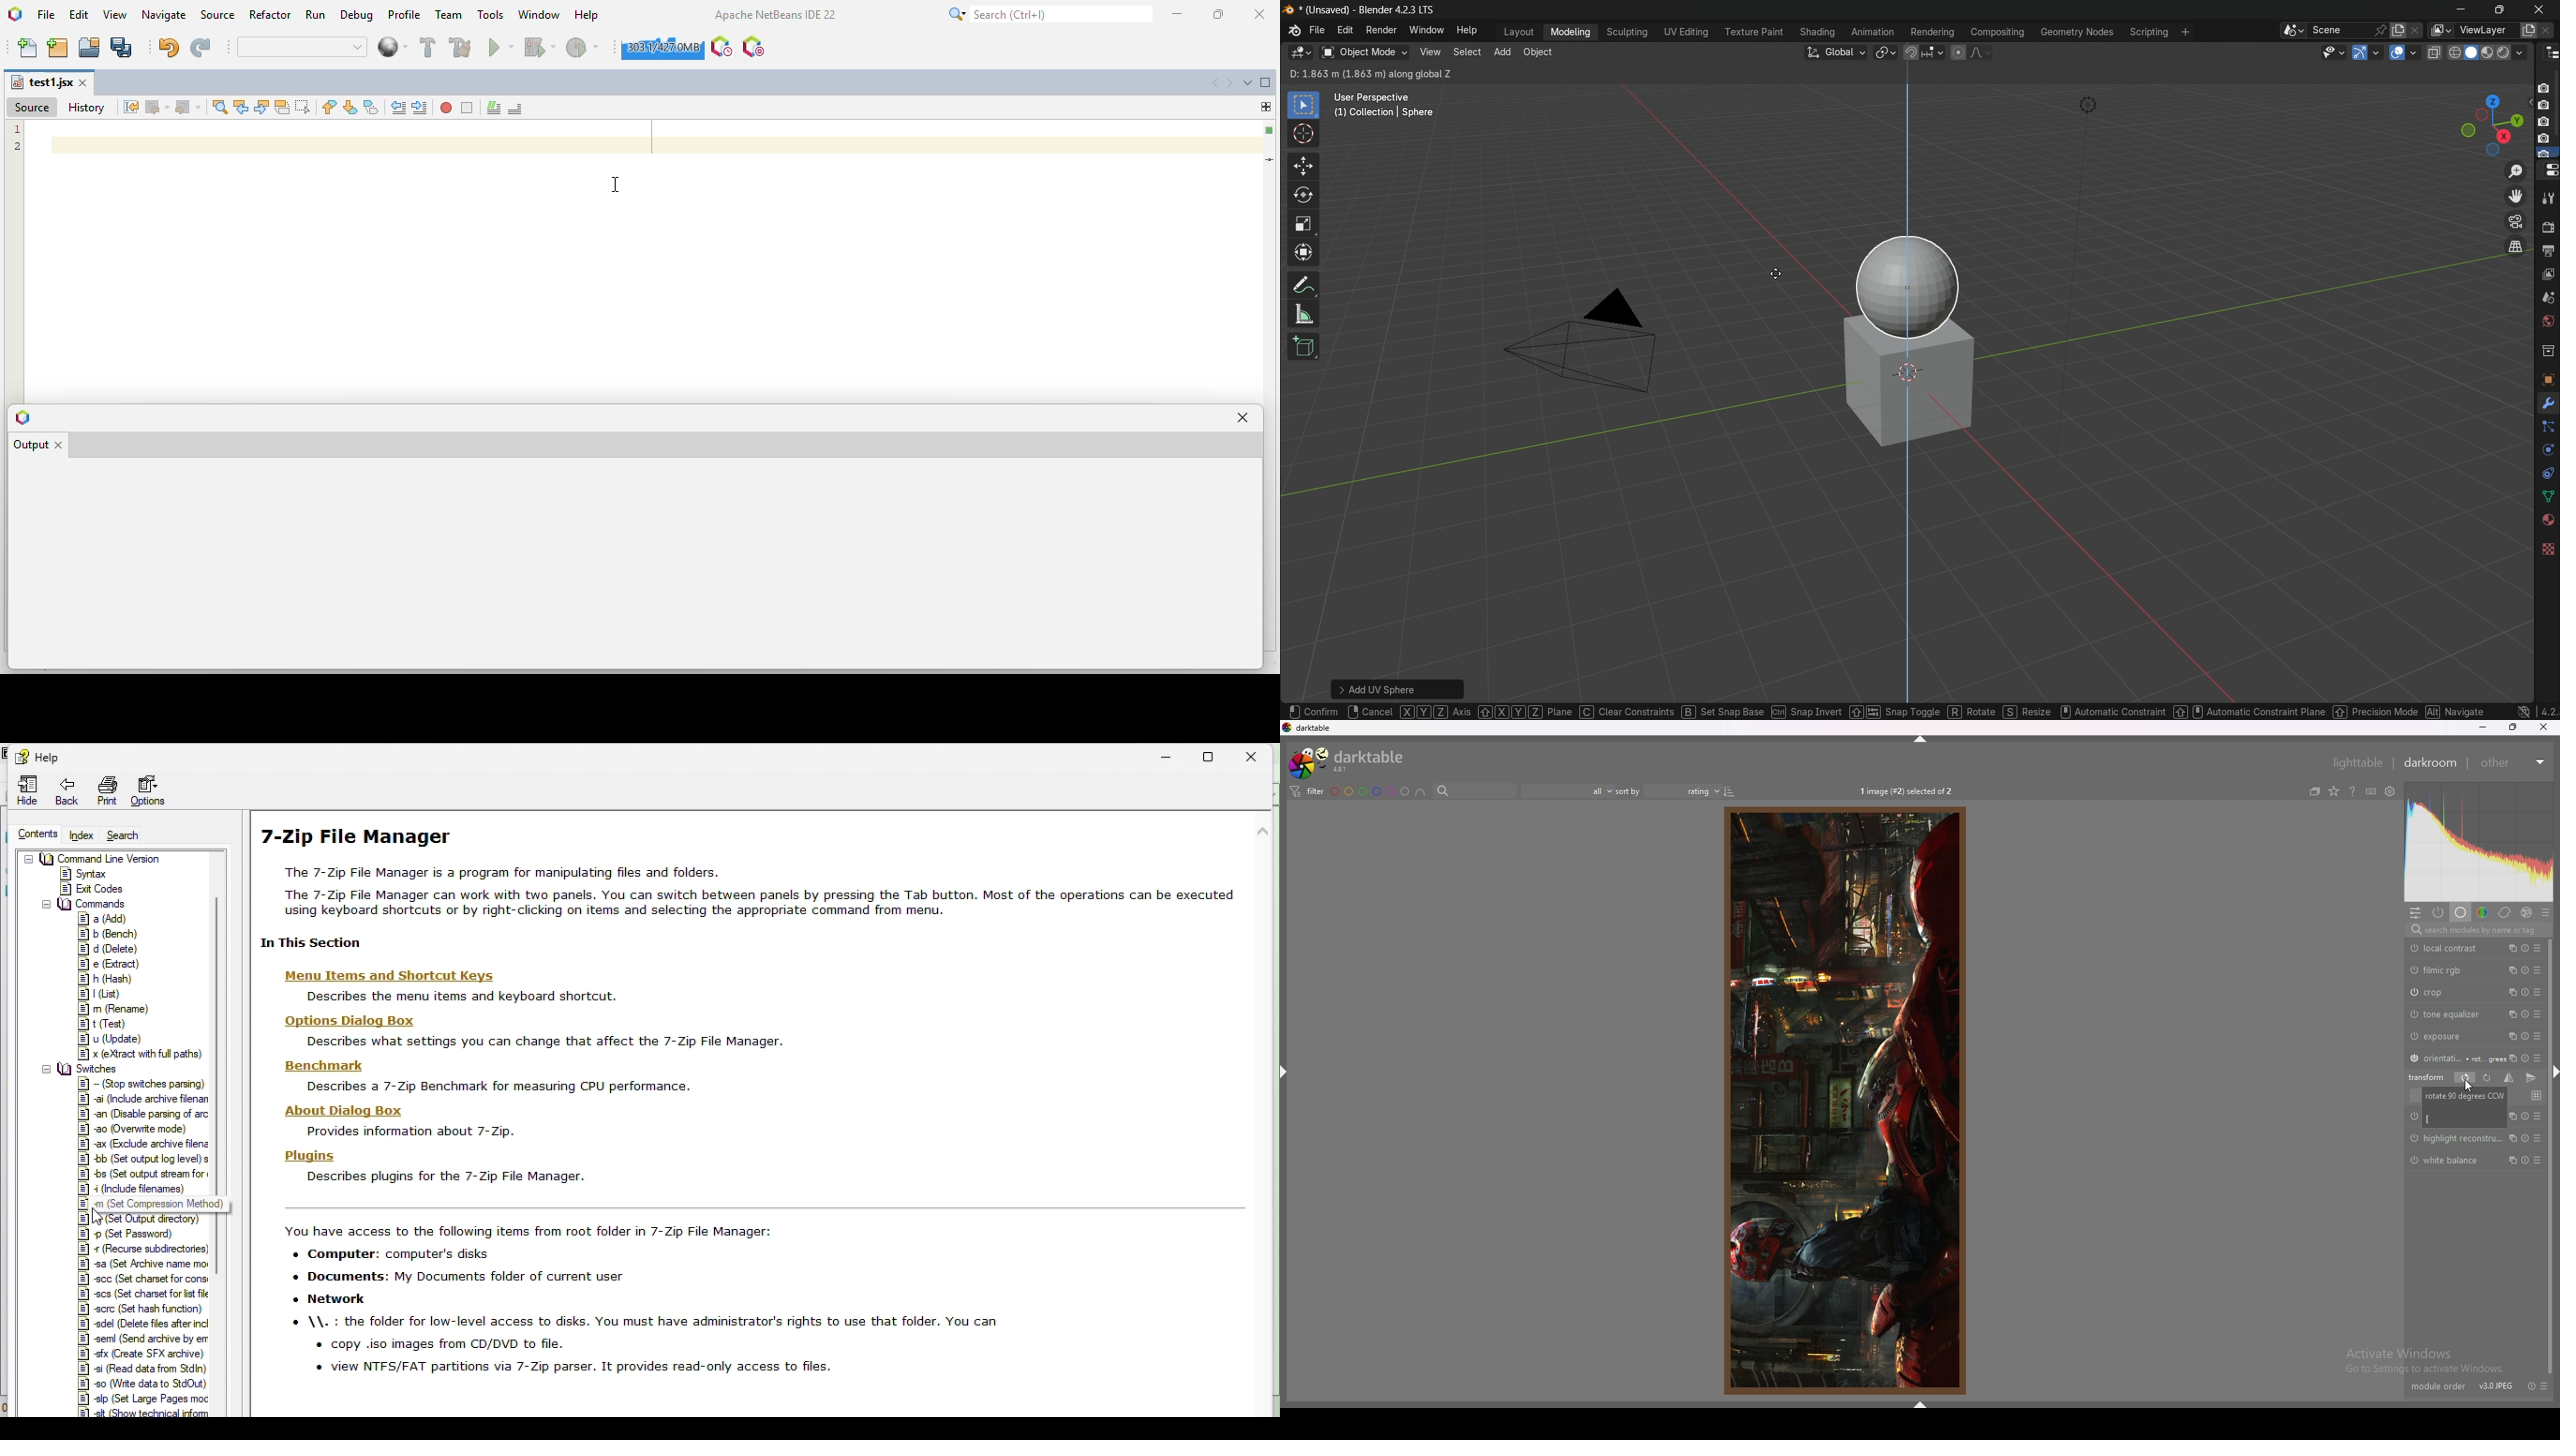 This screenshot has height=1456, width=2576. Describe the element at coordinates (140, 1354) in the screenshot. I see `sfx` at that location.